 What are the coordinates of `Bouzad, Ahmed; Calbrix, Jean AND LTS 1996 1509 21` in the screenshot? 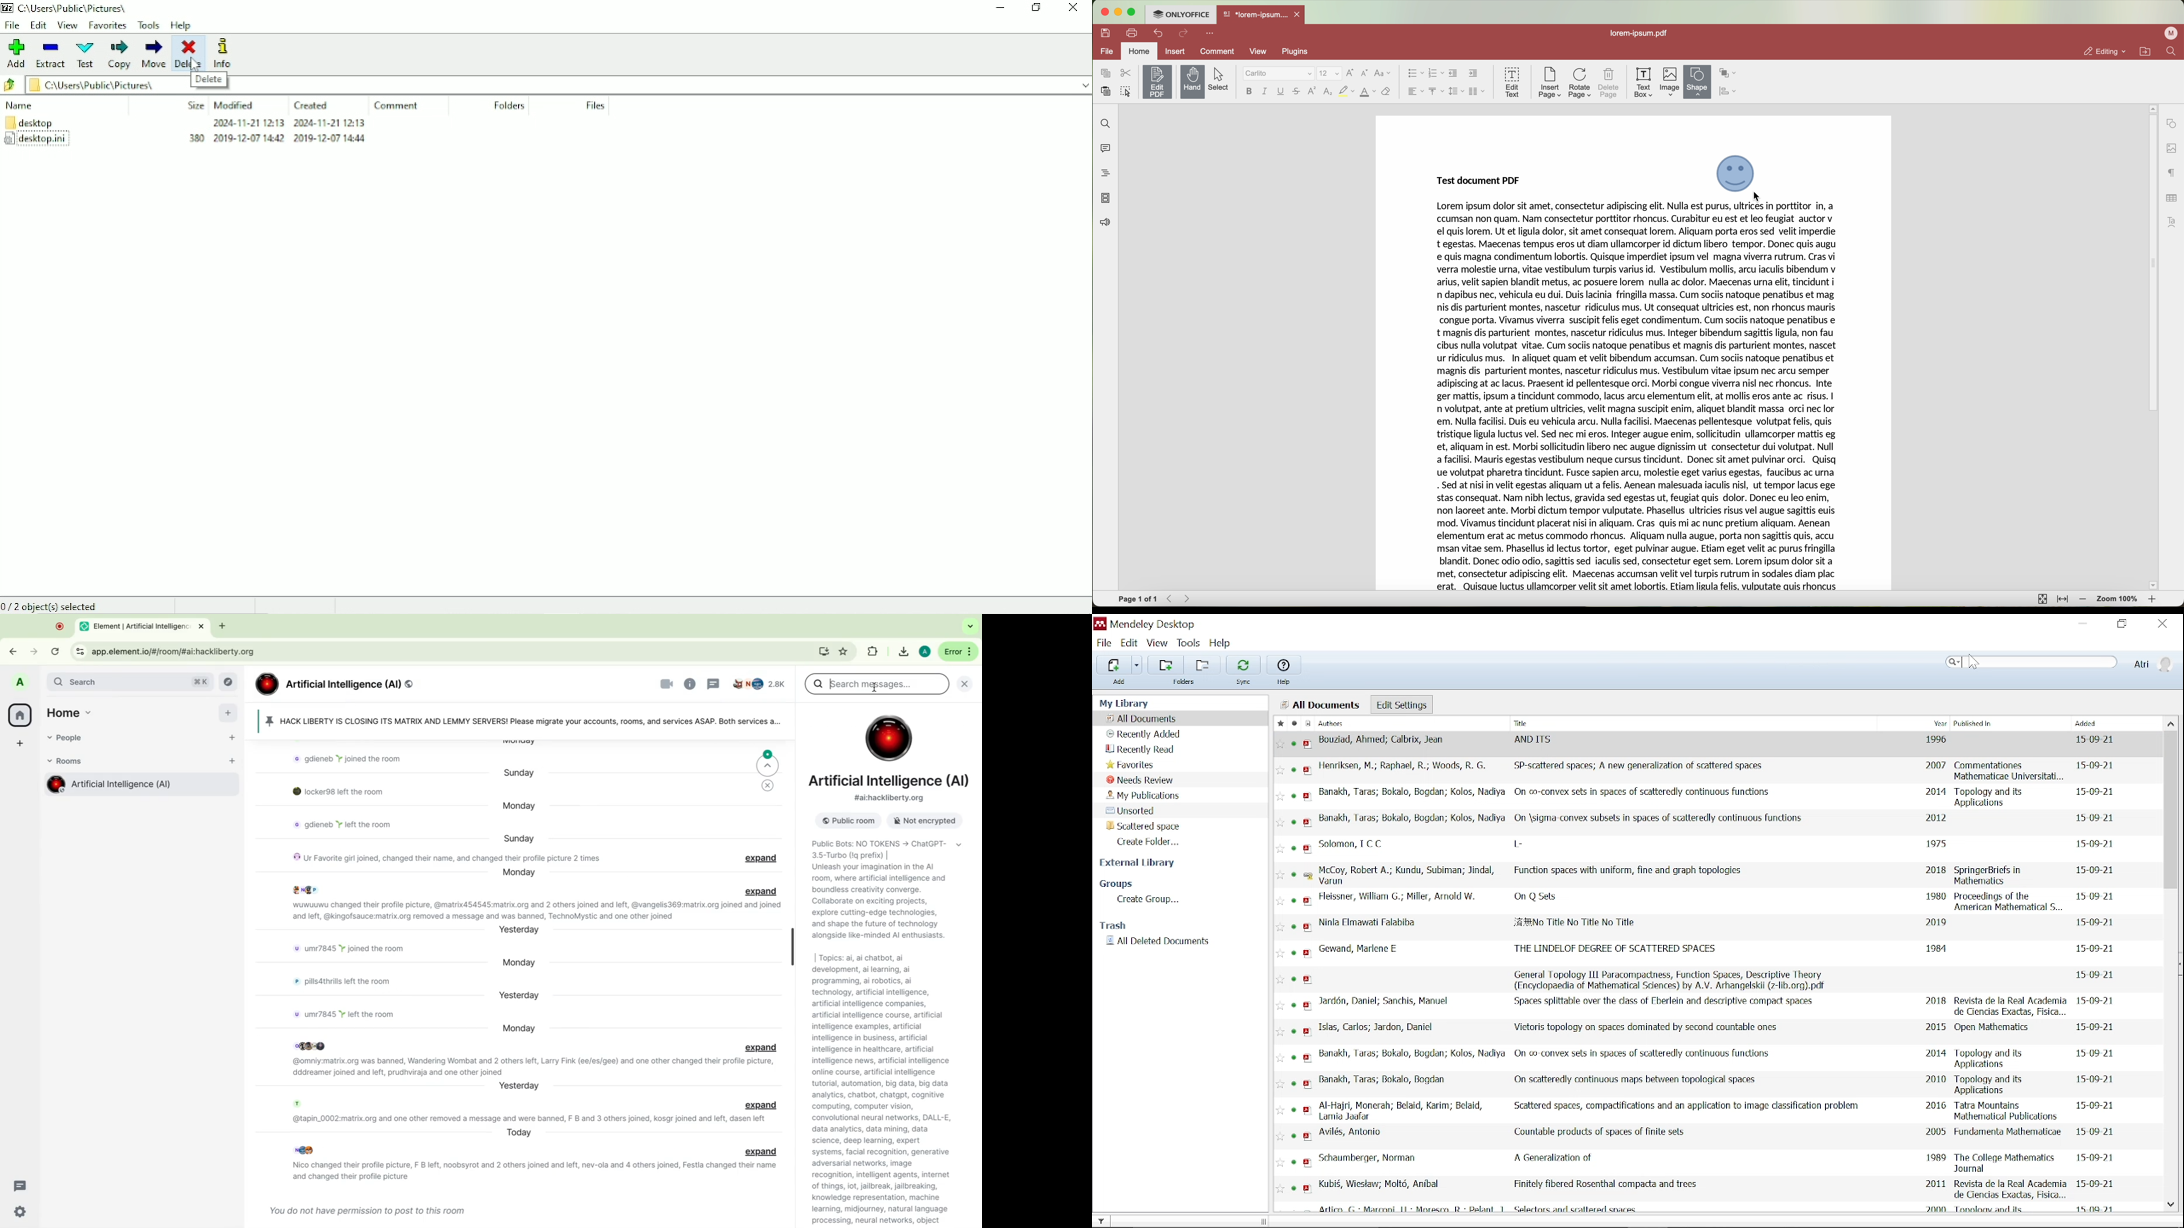 It's located at (1726, 744).